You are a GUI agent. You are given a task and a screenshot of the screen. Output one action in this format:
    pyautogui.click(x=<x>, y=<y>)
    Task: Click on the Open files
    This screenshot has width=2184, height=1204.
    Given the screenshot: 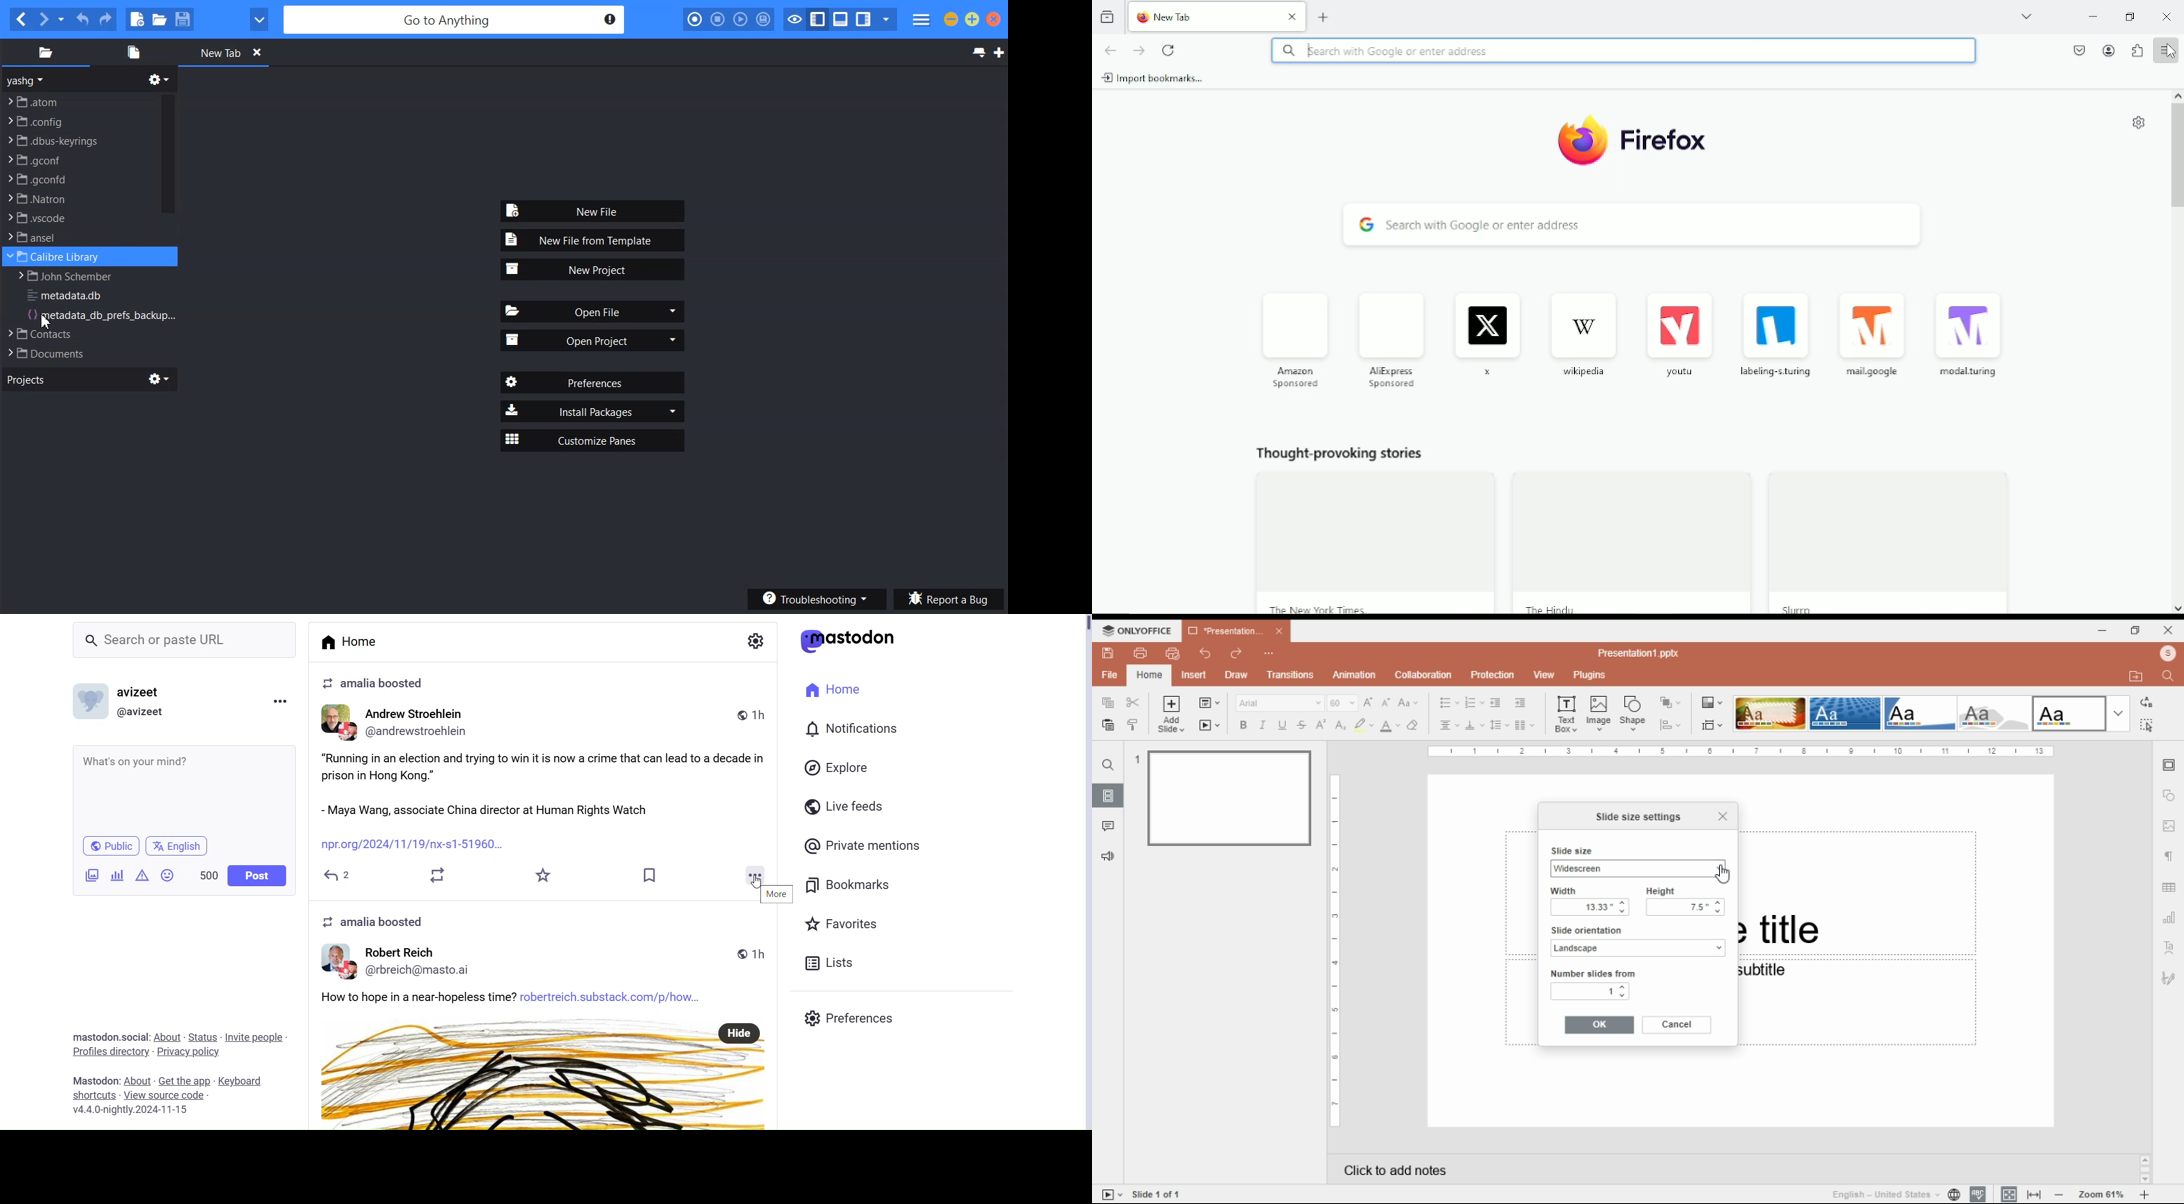 What is the action you would take?
    pyautogui.click(x=131, y=52)
    